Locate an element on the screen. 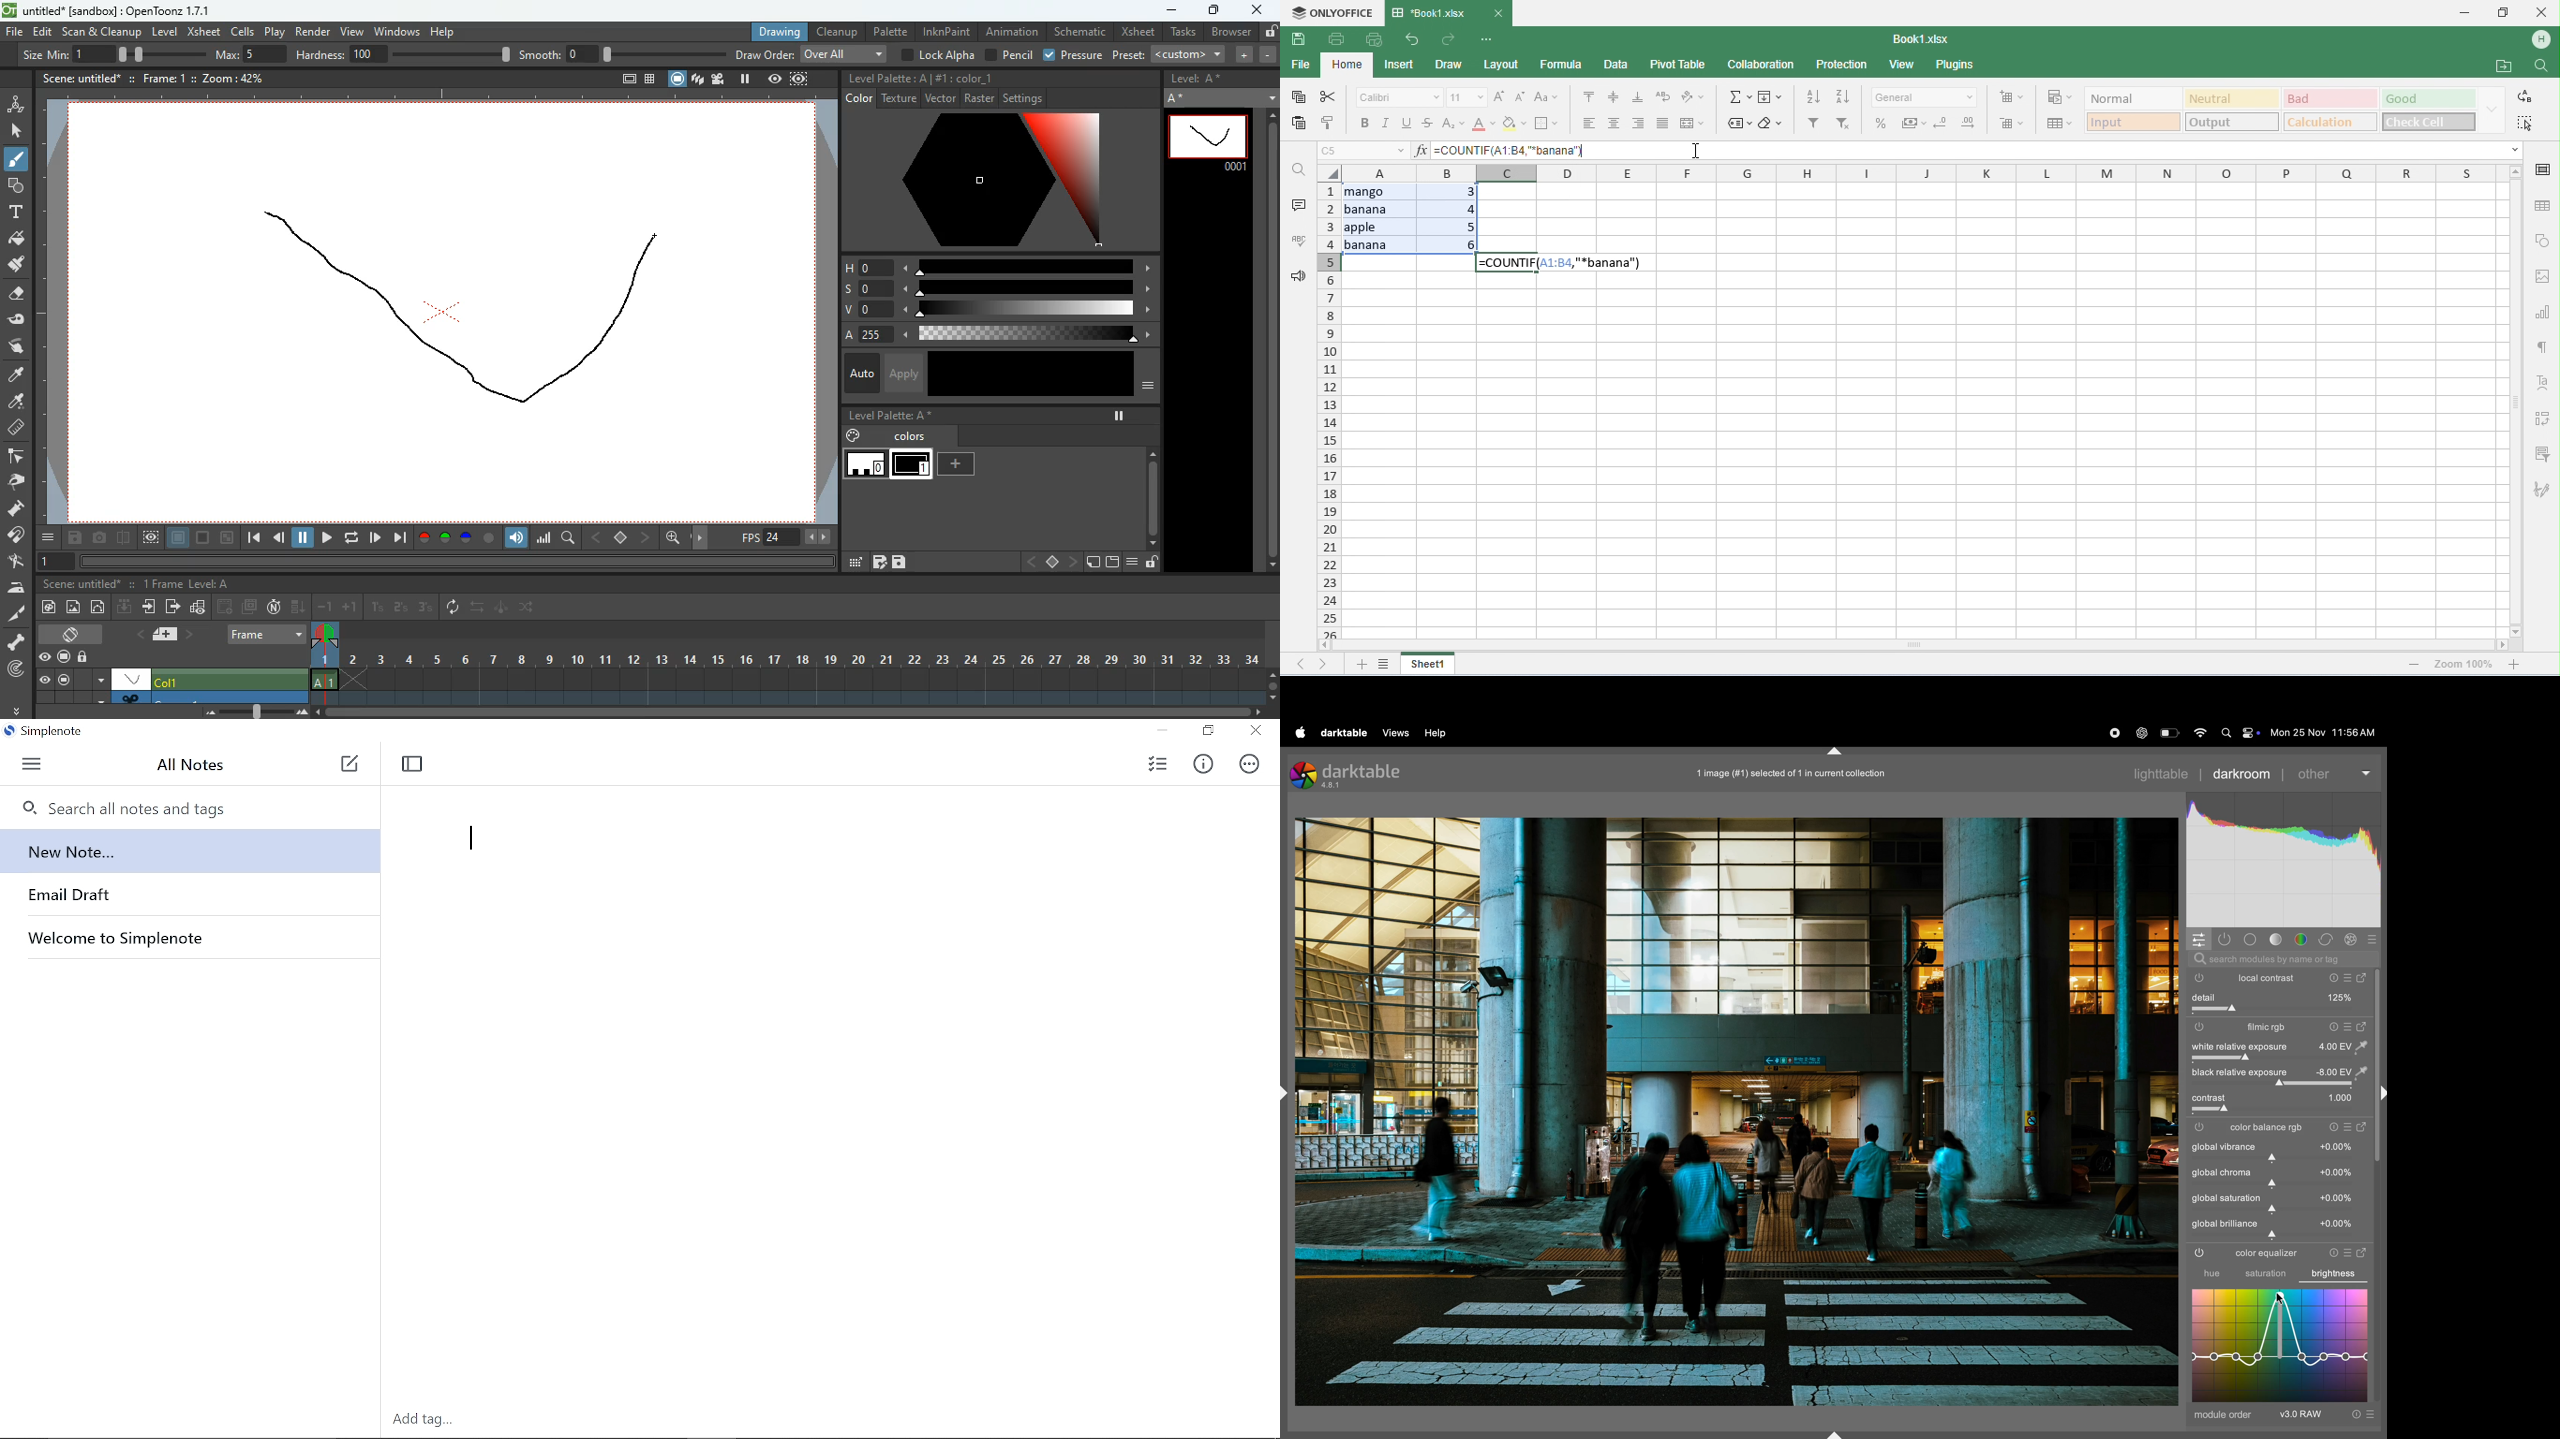 This screenshot has width=2576, height=1456. toggle is located at coordinates (2209, 1098).